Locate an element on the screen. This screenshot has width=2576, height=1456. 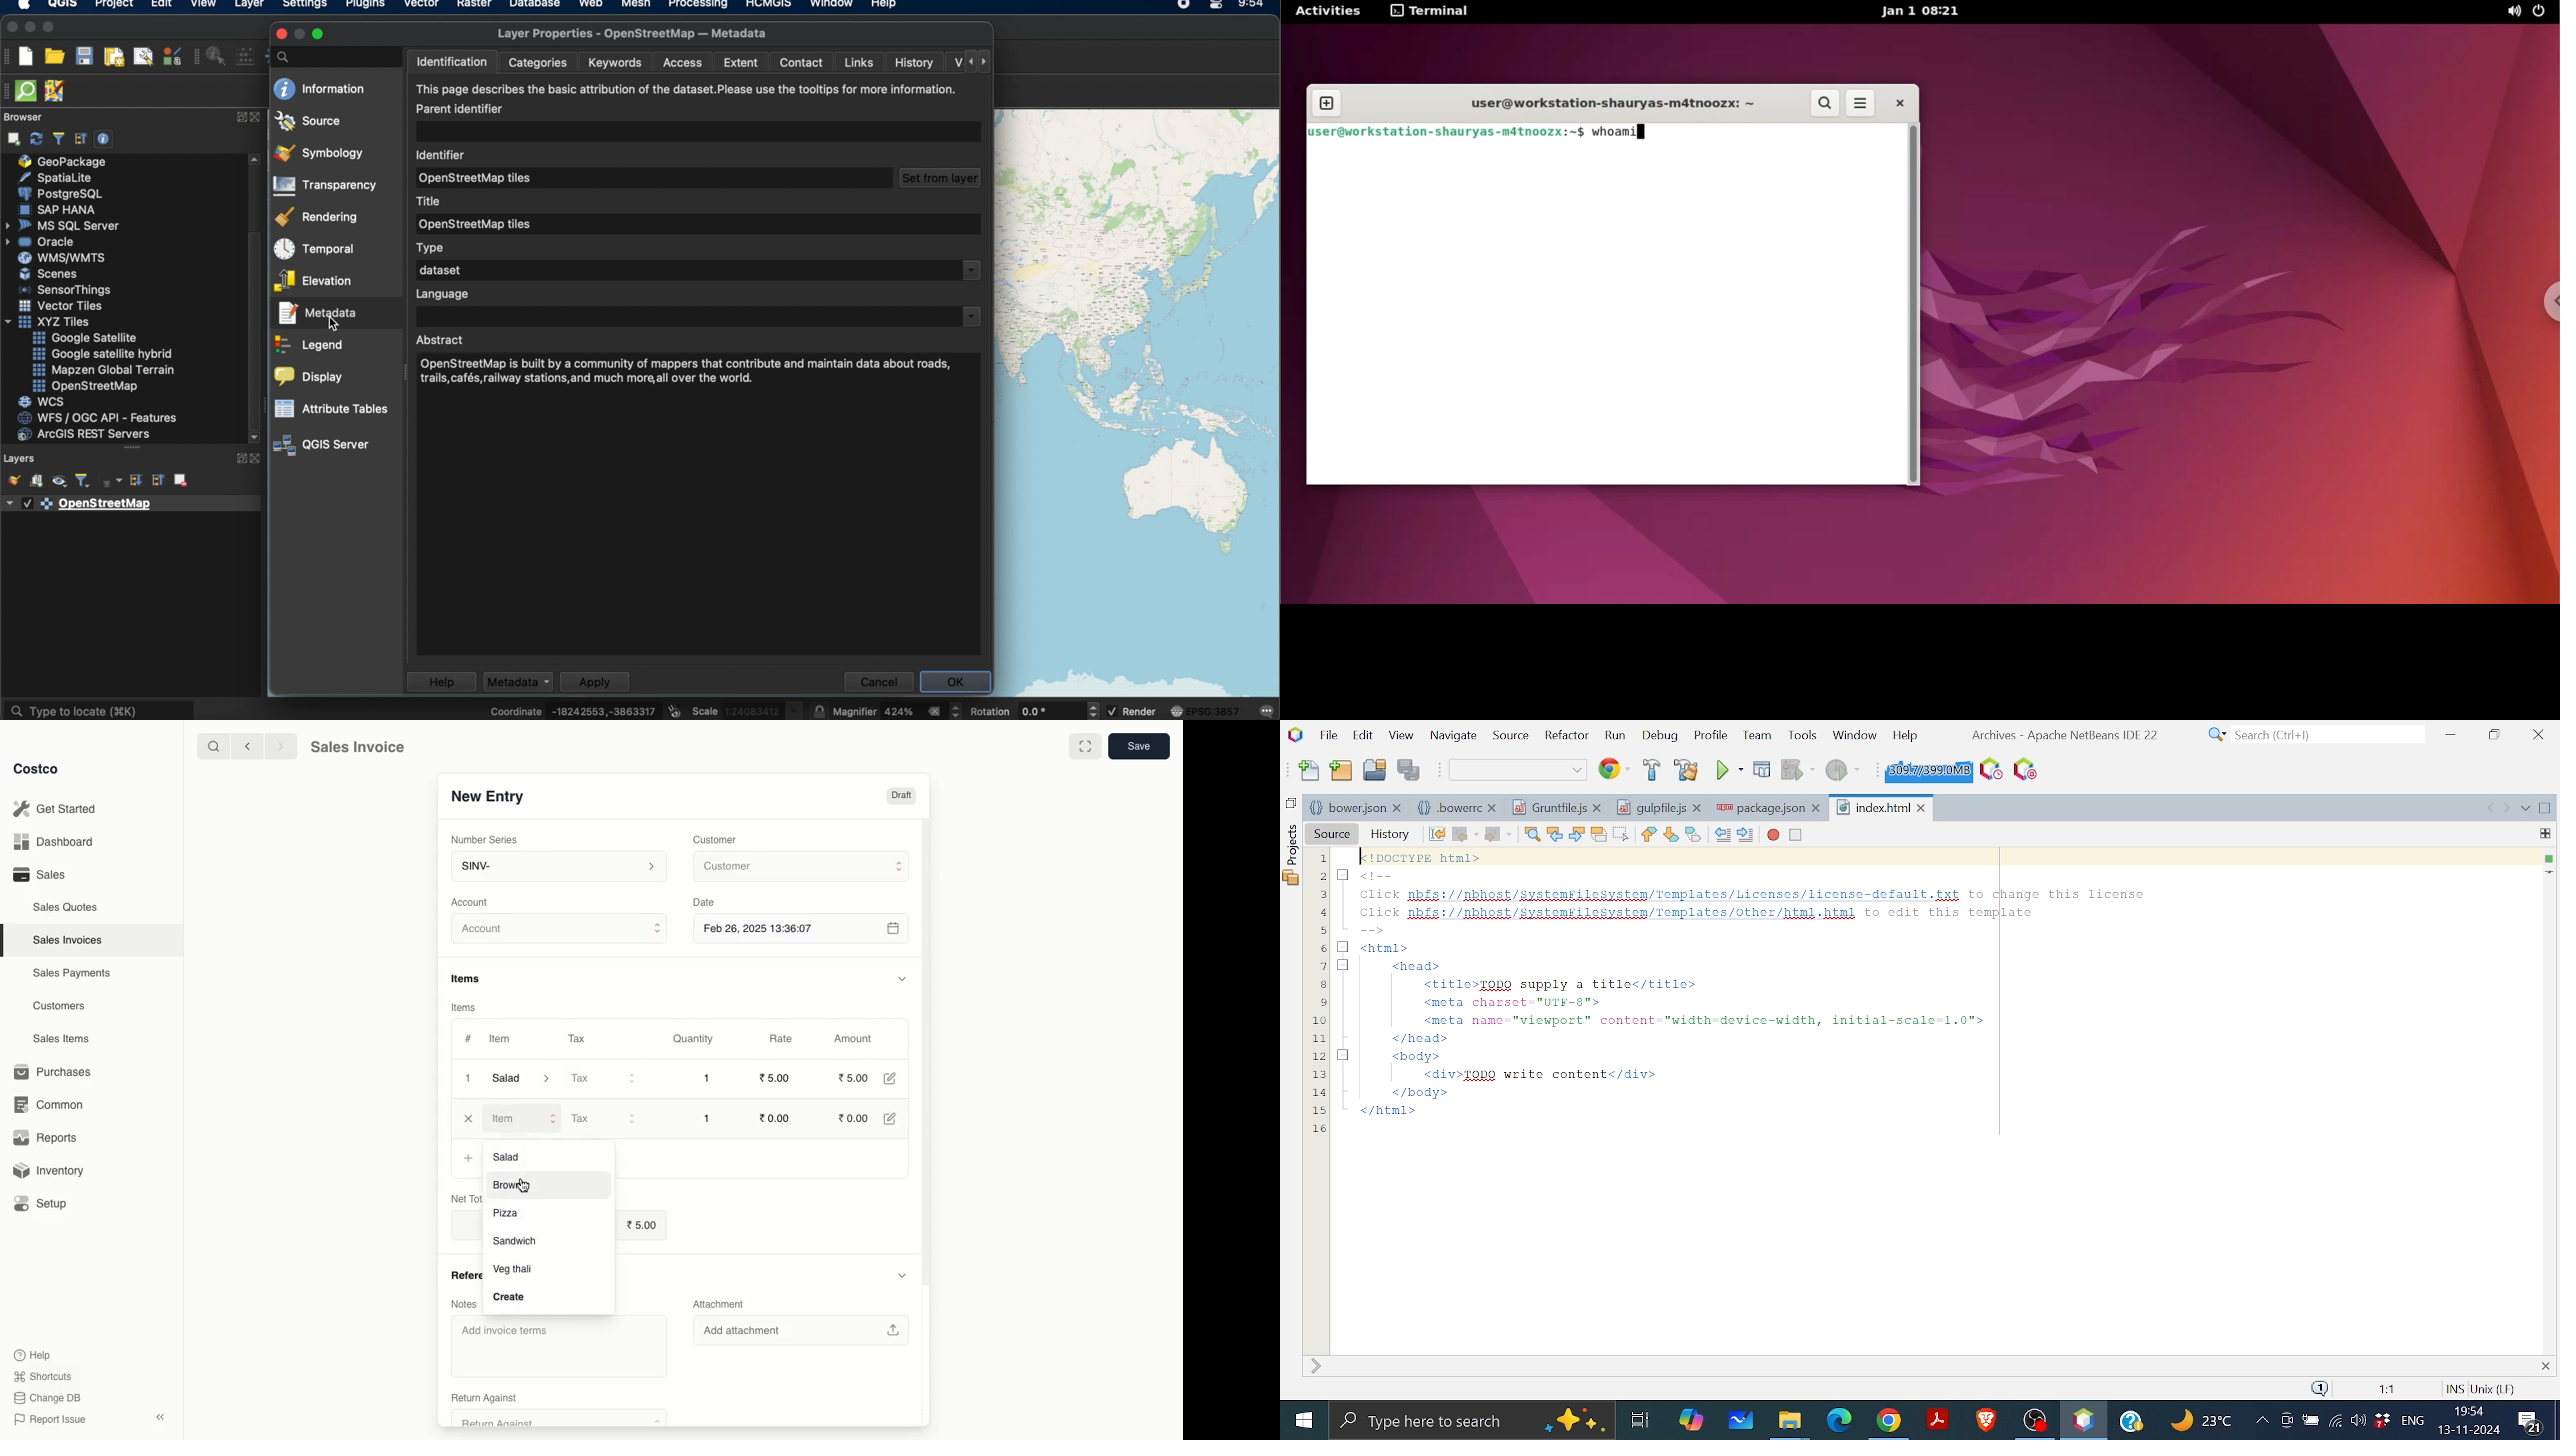
attribute tables is located at coordinates (333, 409).